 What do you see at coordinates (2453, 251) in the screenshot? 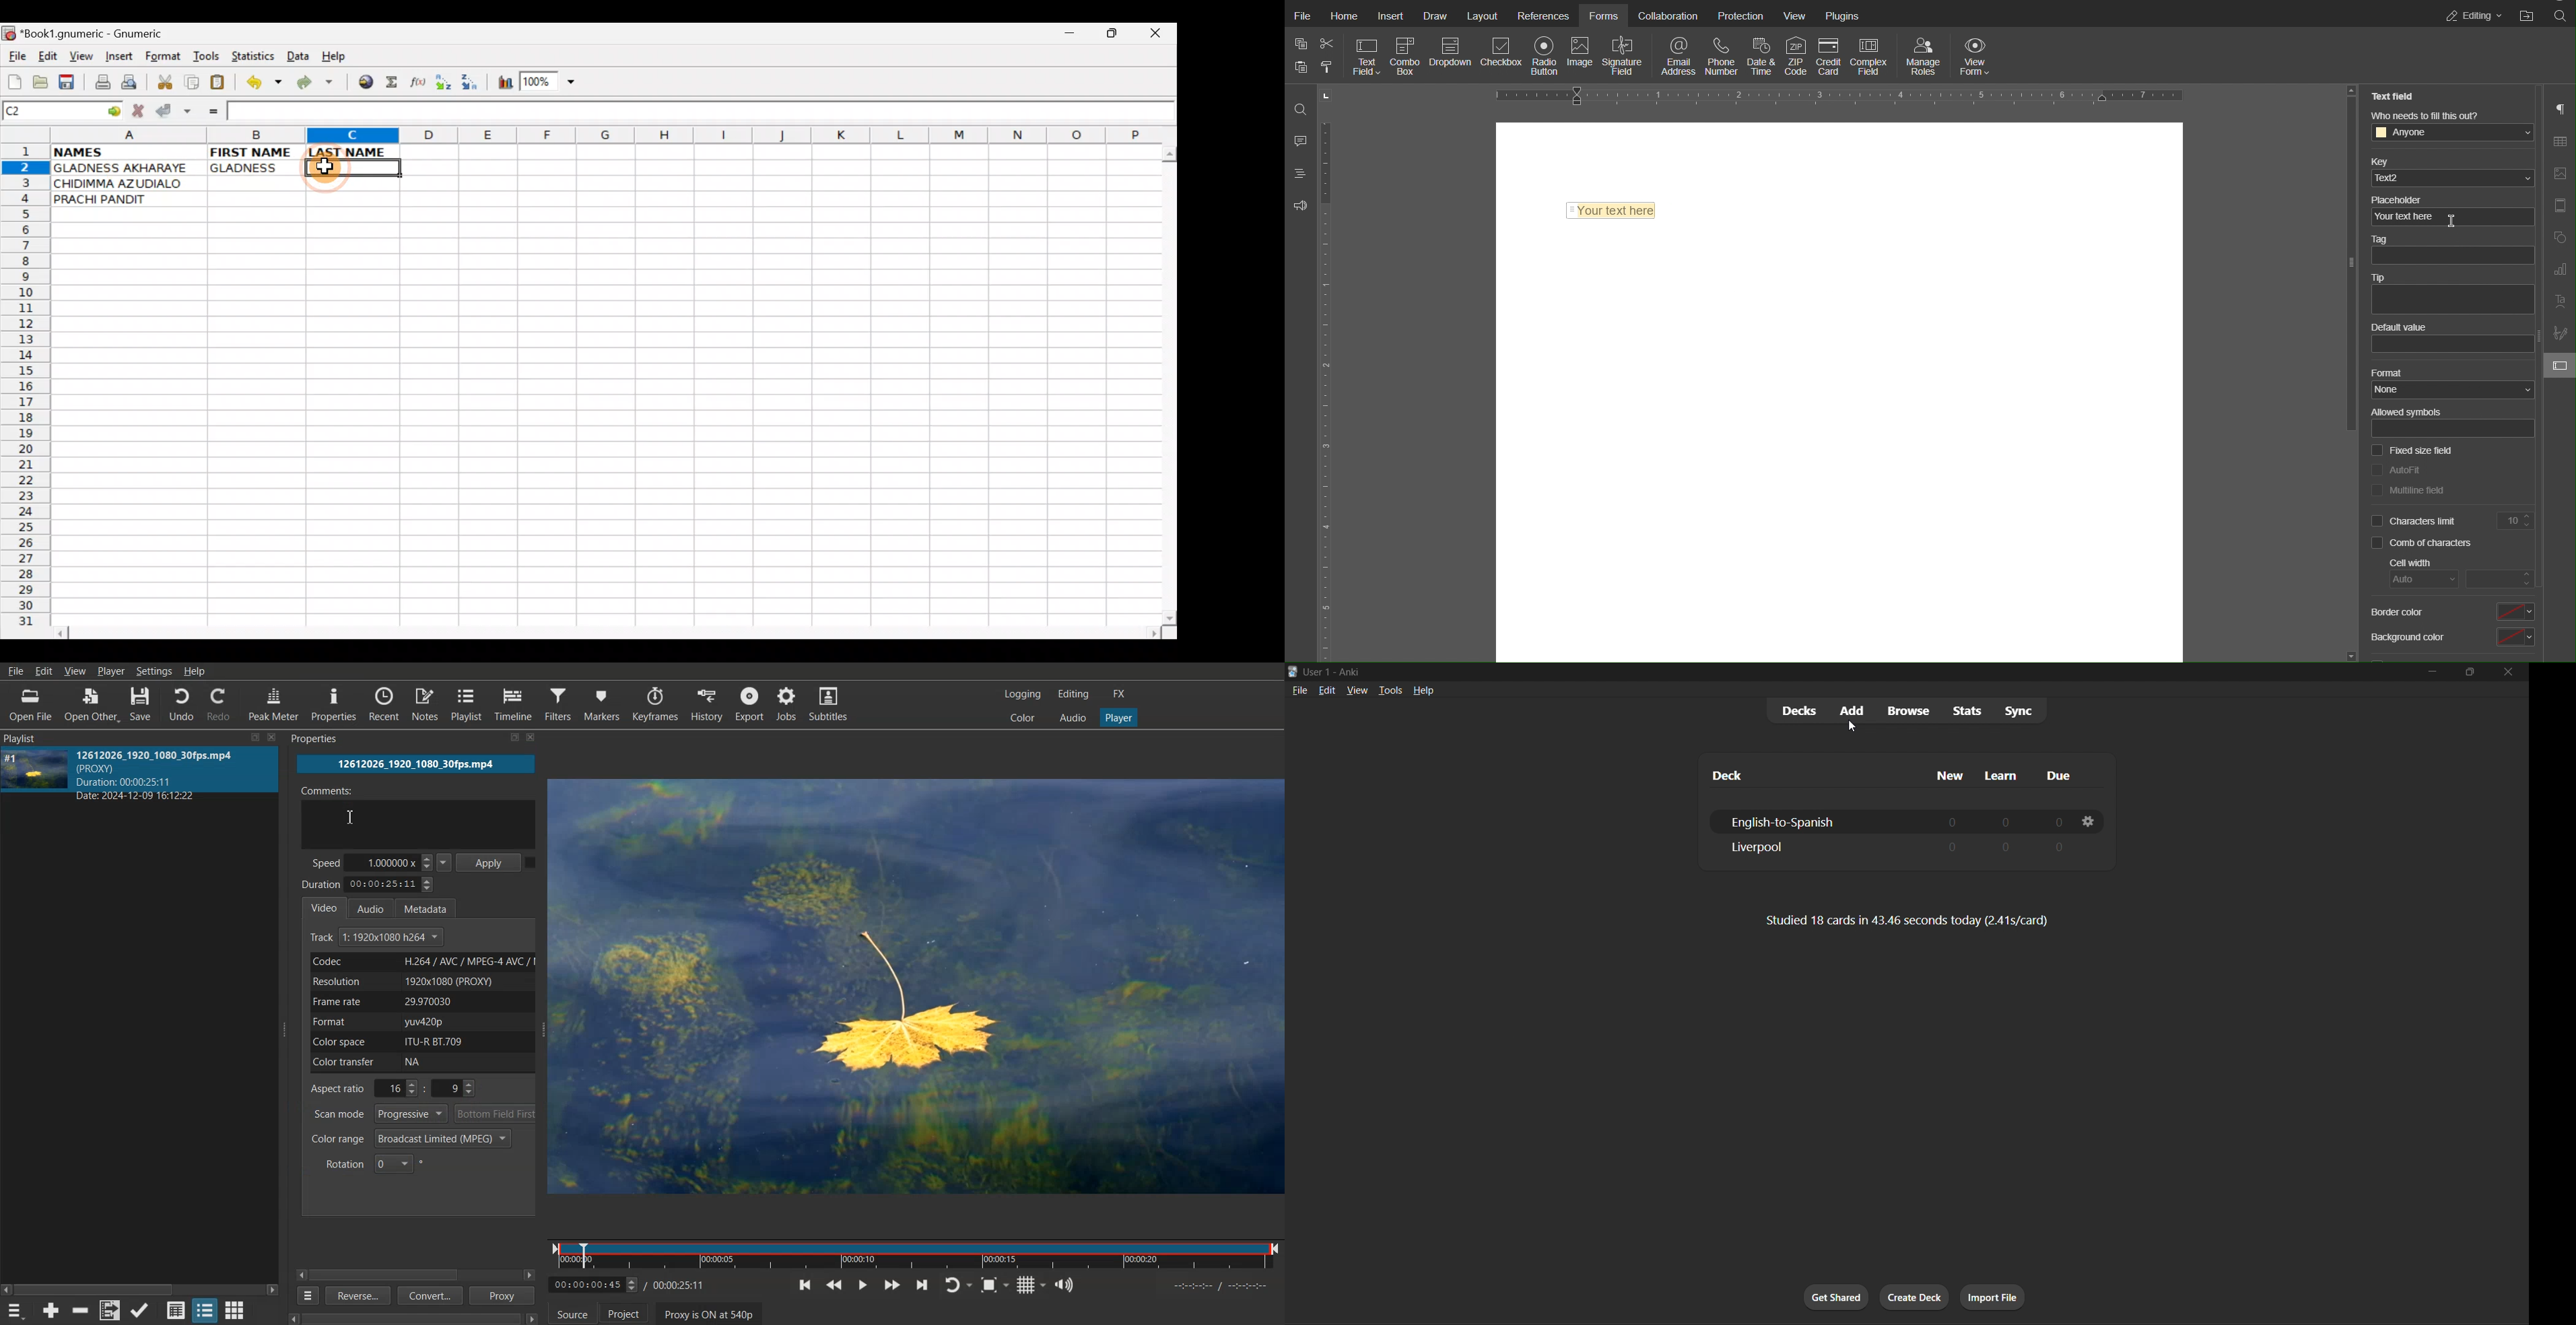
I see `Tag` at bounding box center [2453, 251].